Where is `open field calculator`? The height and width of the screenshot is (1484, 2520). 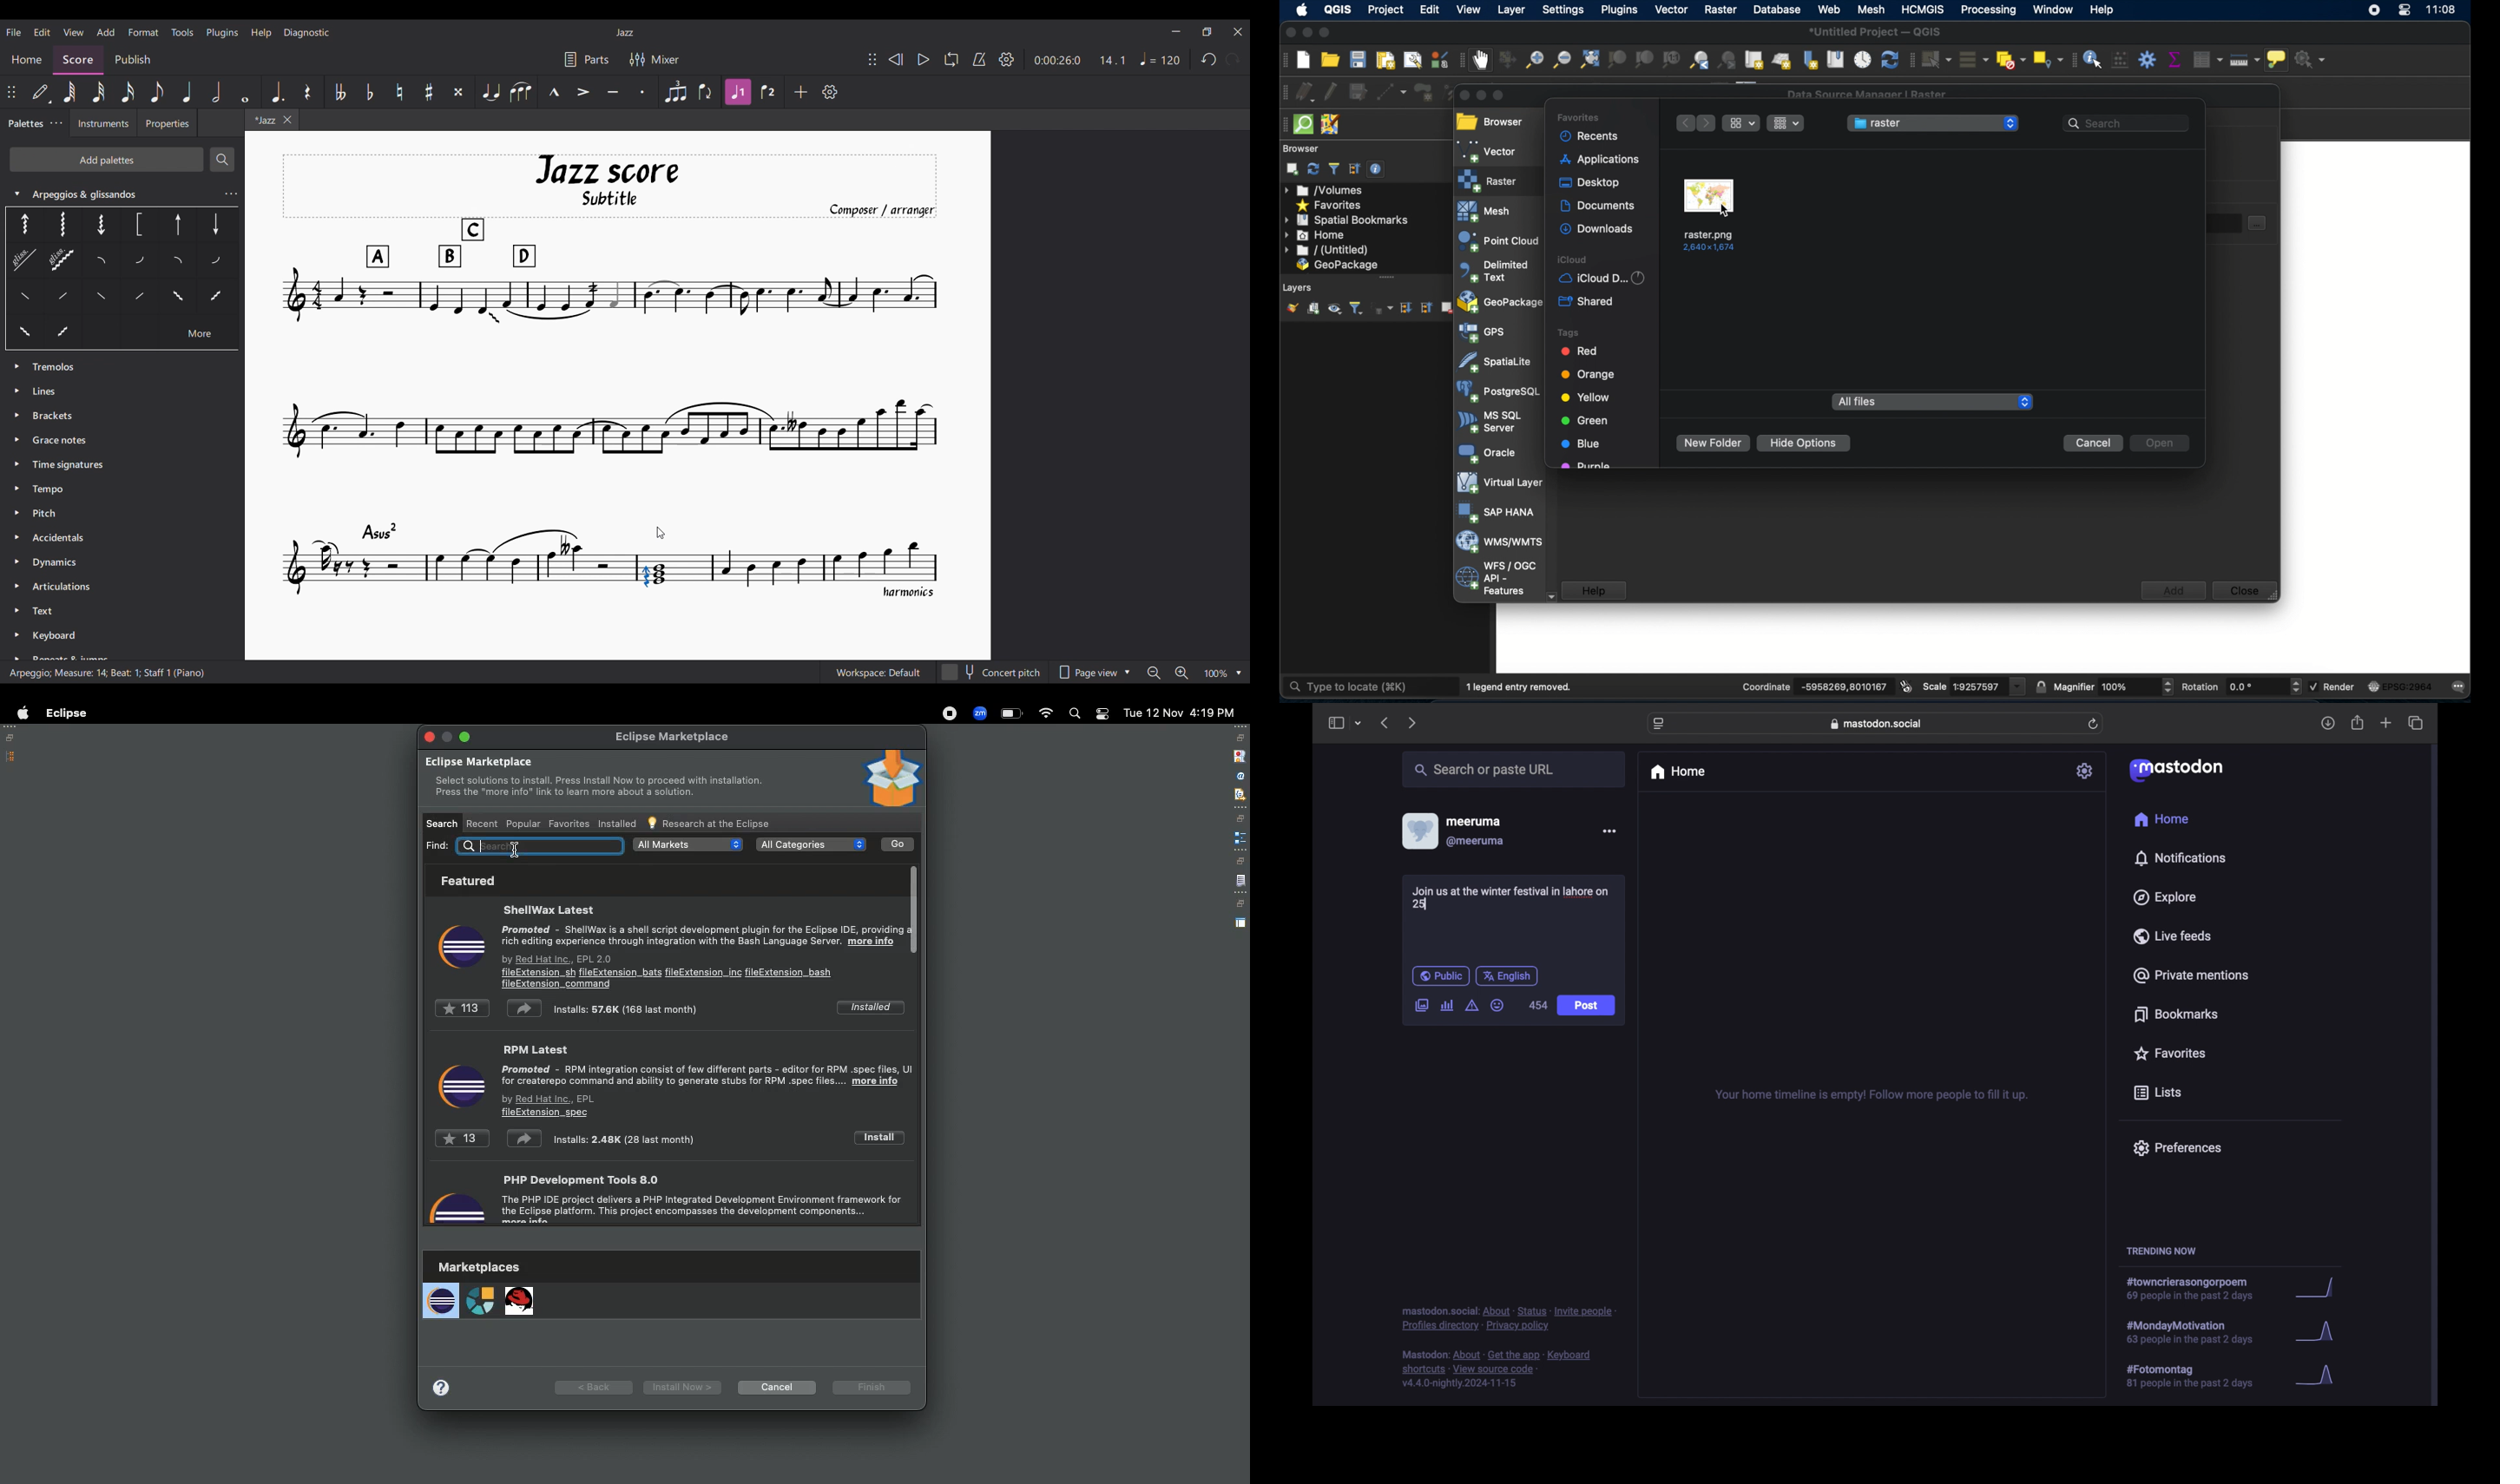 open field calculator is located at coordinates (2120, 59).